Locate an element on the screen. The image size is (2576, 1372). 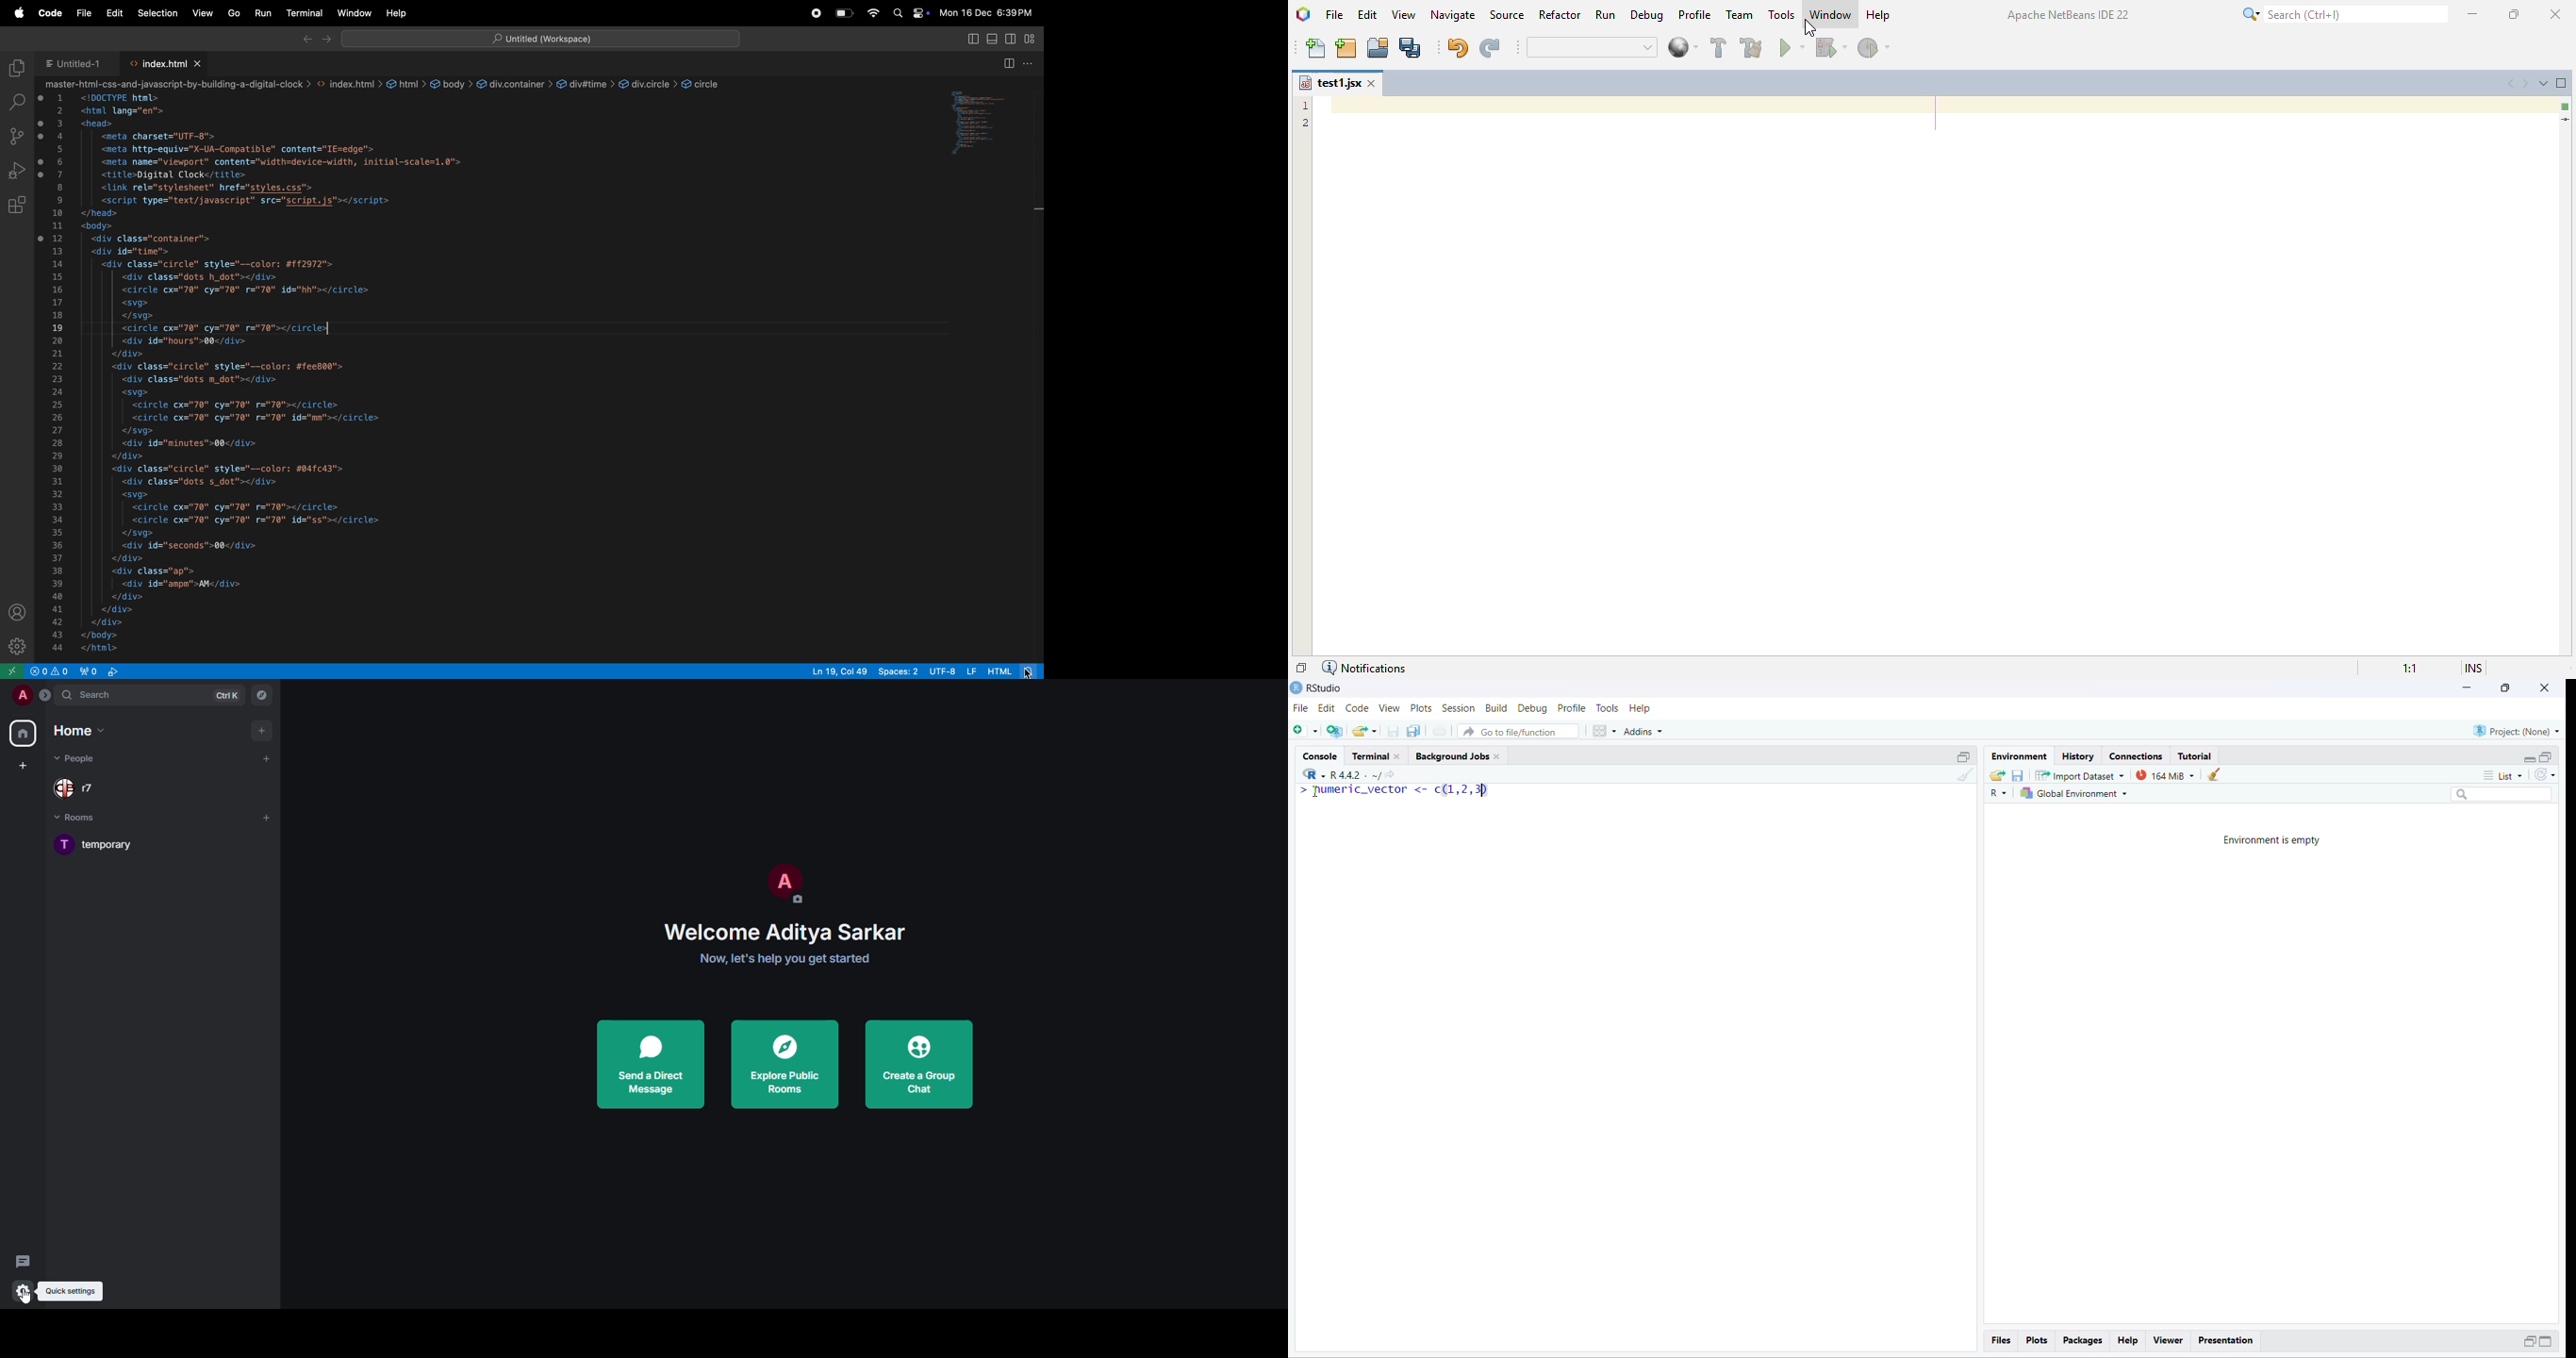
Packages is located at coordinates (2083, 1341).